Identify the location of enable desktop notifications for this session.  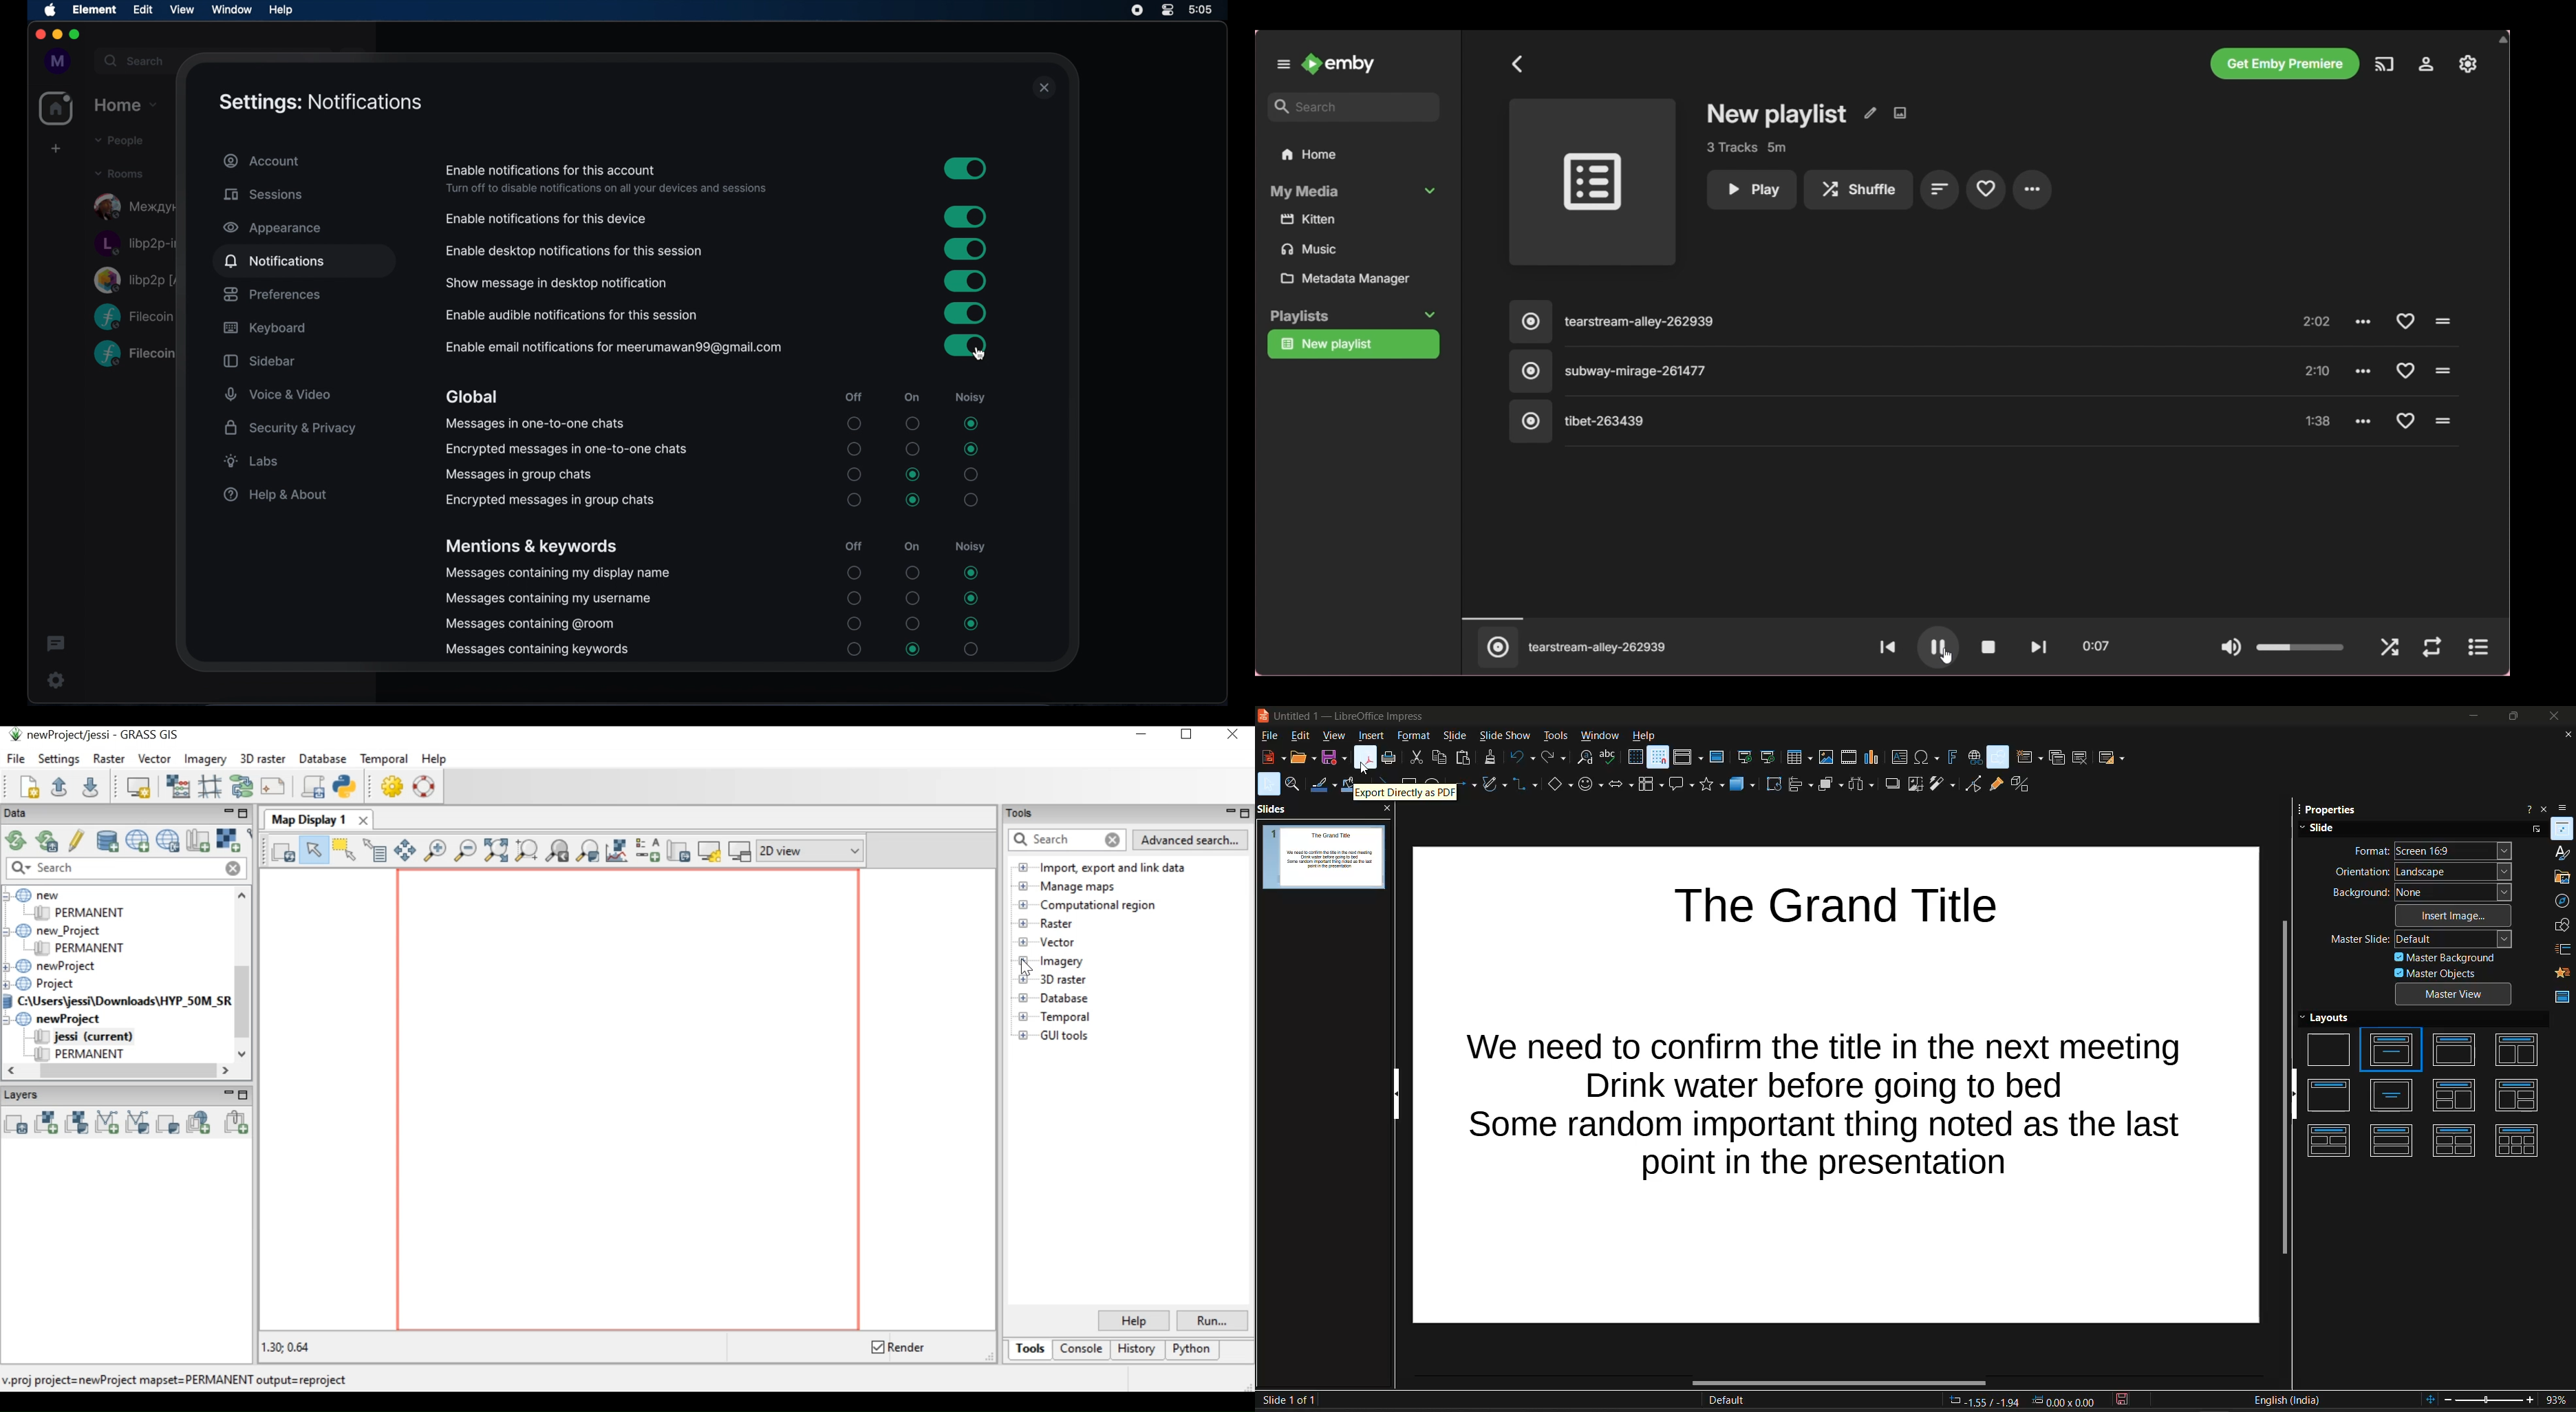
(574, 251).